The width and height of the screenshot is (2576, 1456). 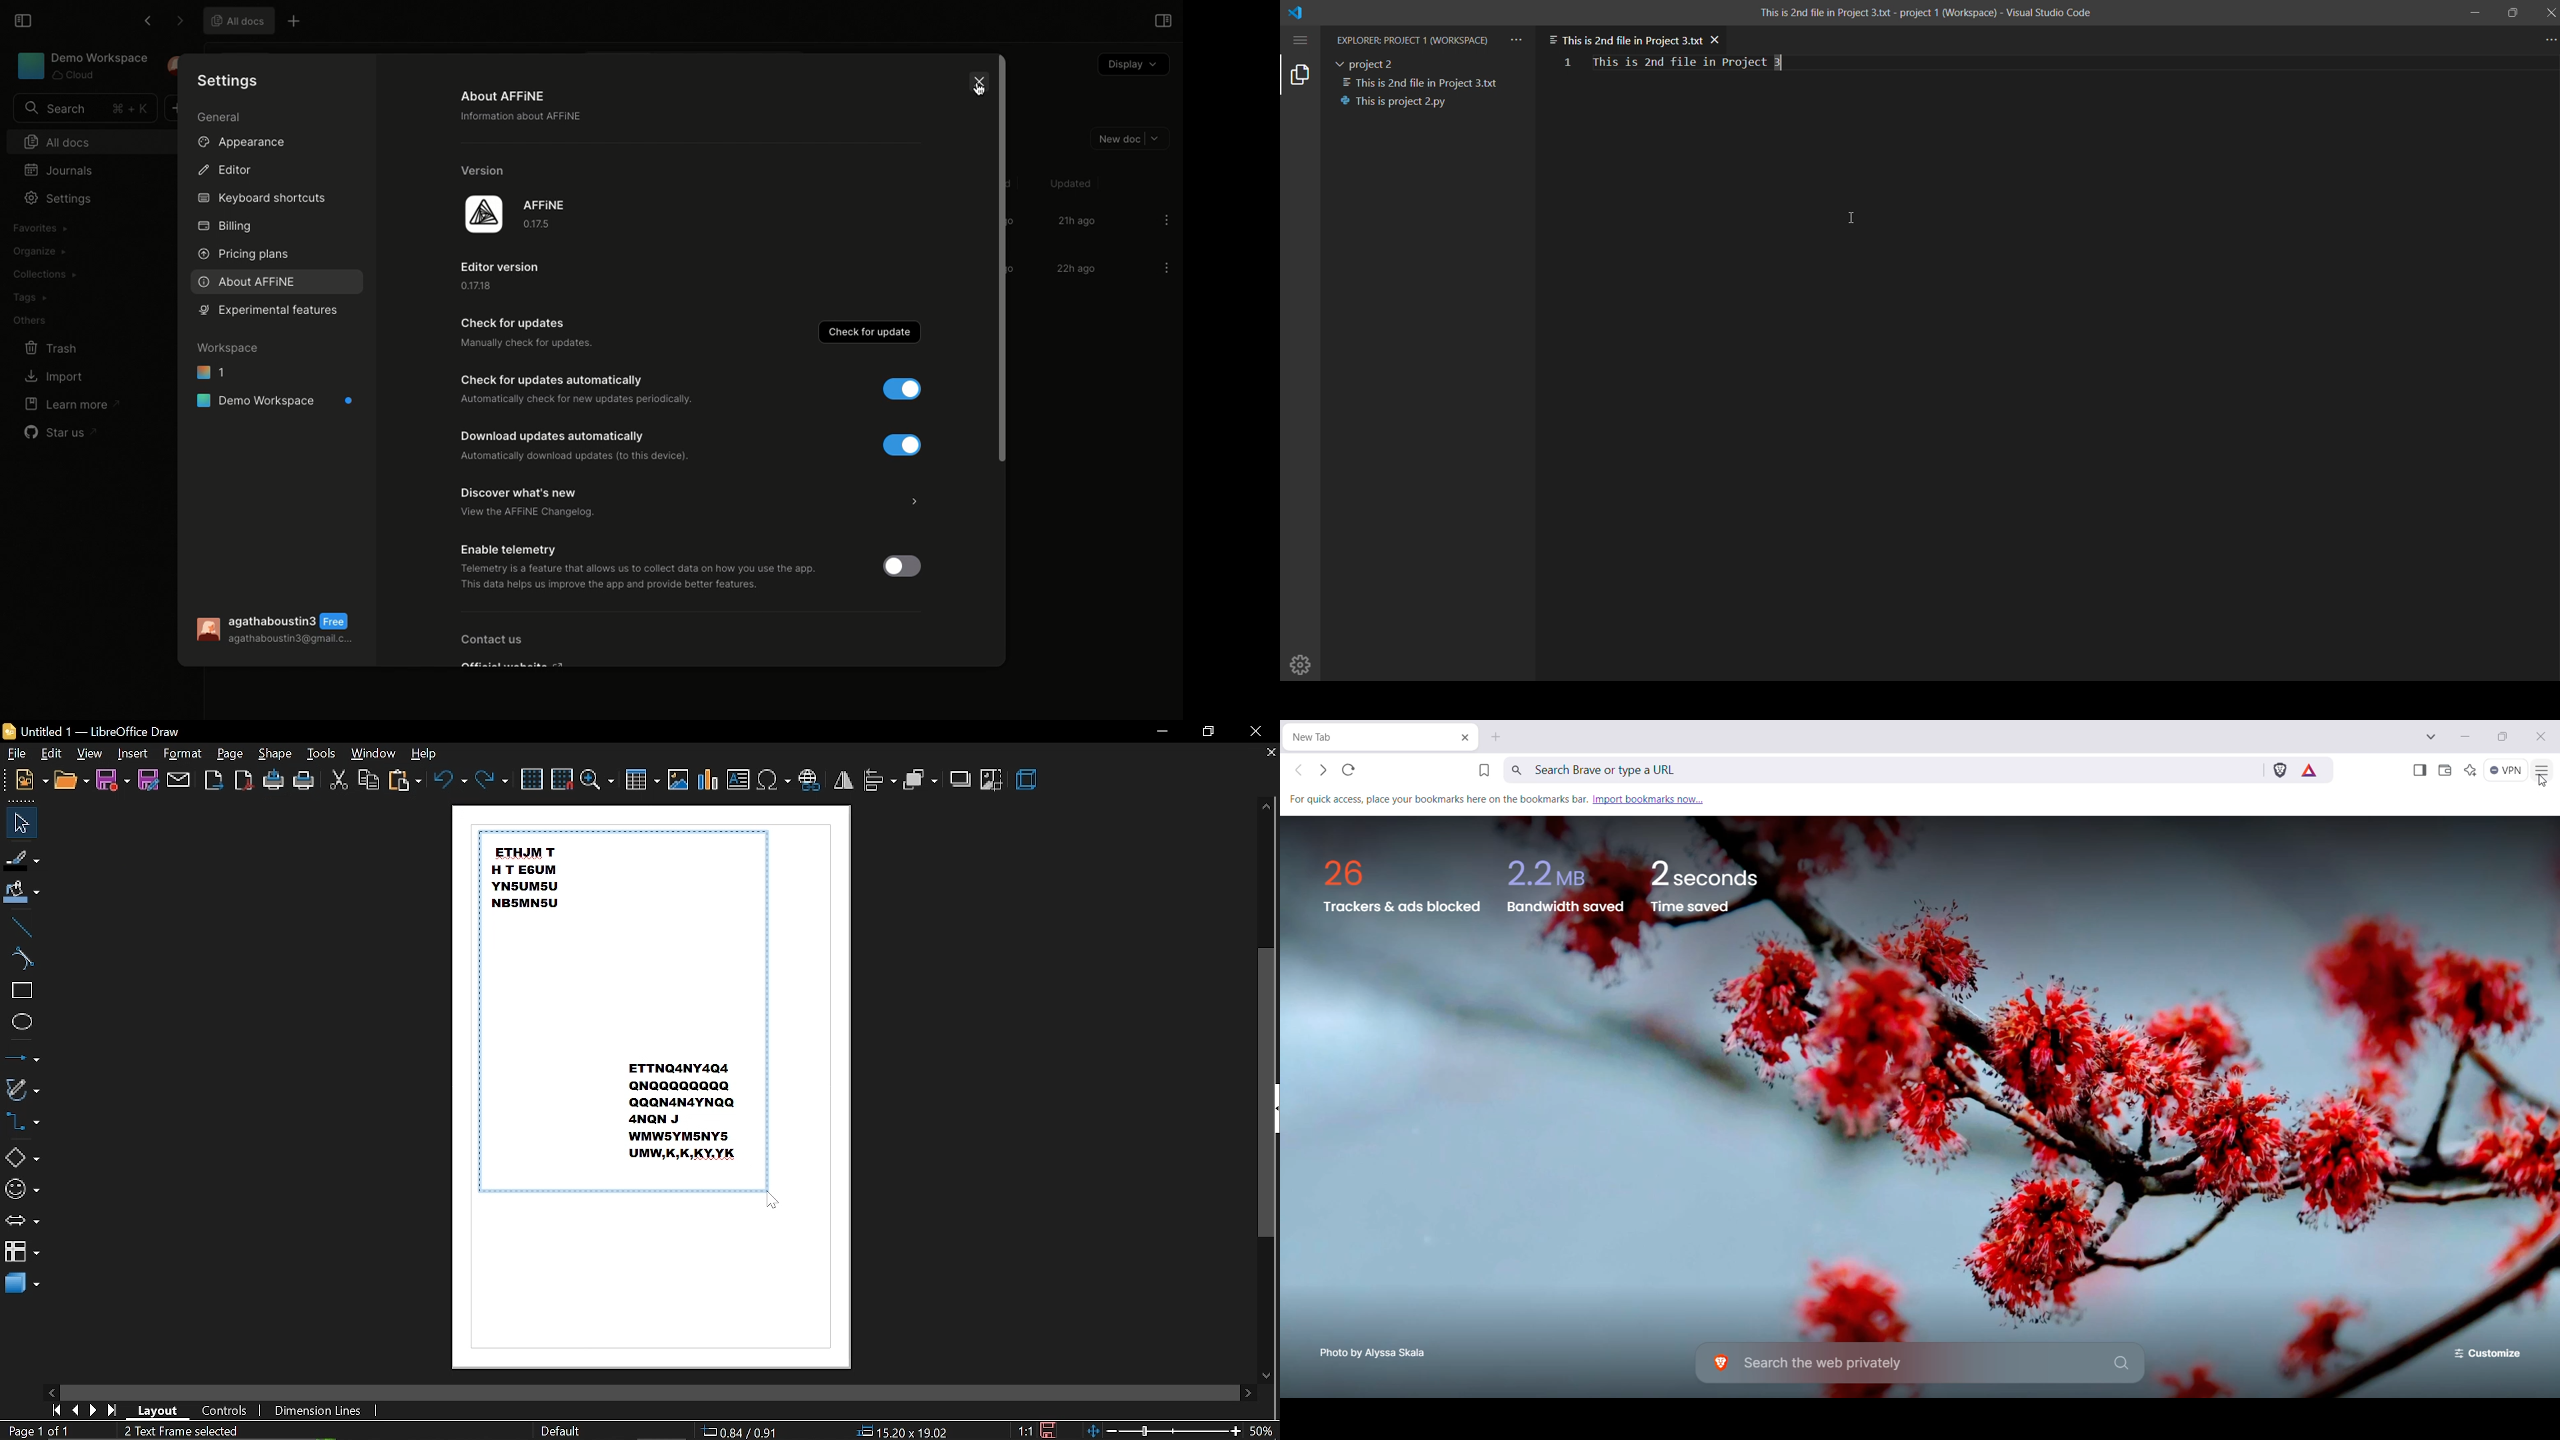 What do you see at coordinates (880, 781) in the screenshot?
I see `align` at bounding box center [880, 781].